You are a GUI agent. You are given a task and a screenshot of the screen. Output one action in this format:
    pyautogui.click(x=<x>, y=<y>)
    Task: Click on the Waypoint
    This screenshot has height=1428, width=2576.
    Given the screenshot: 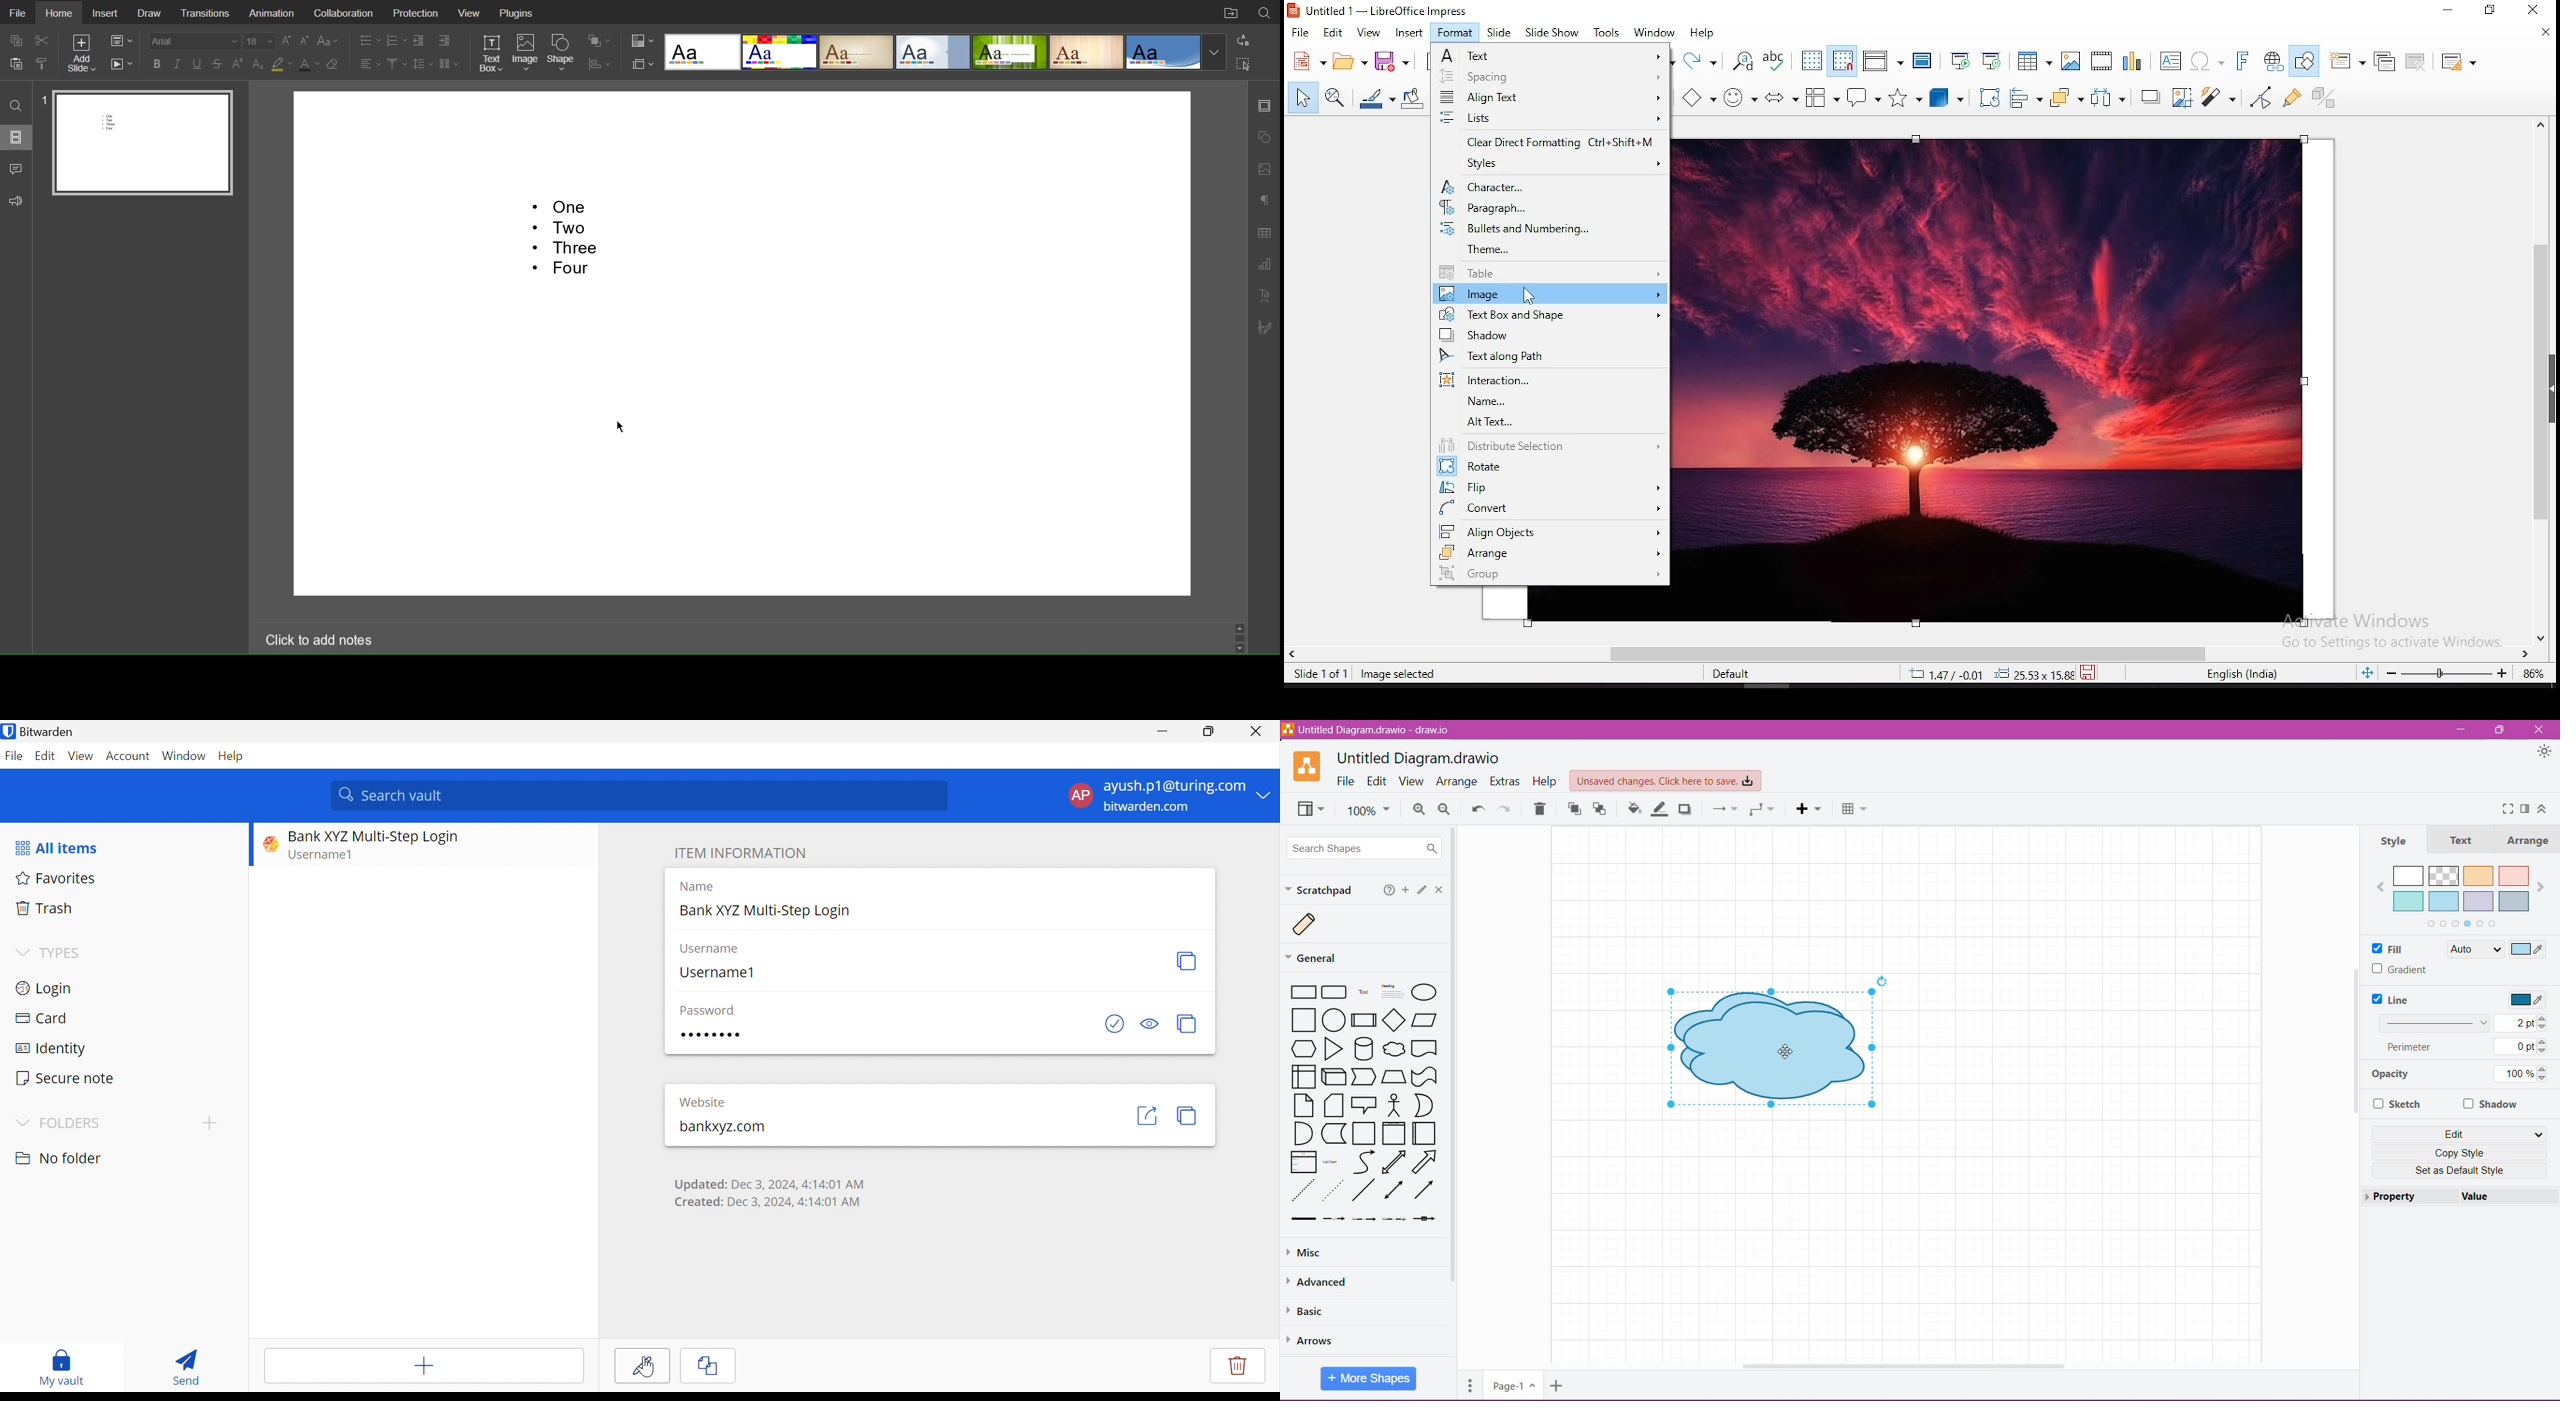 What is the action you would take?
    pyautogui.click(x=1761, y=809)
    